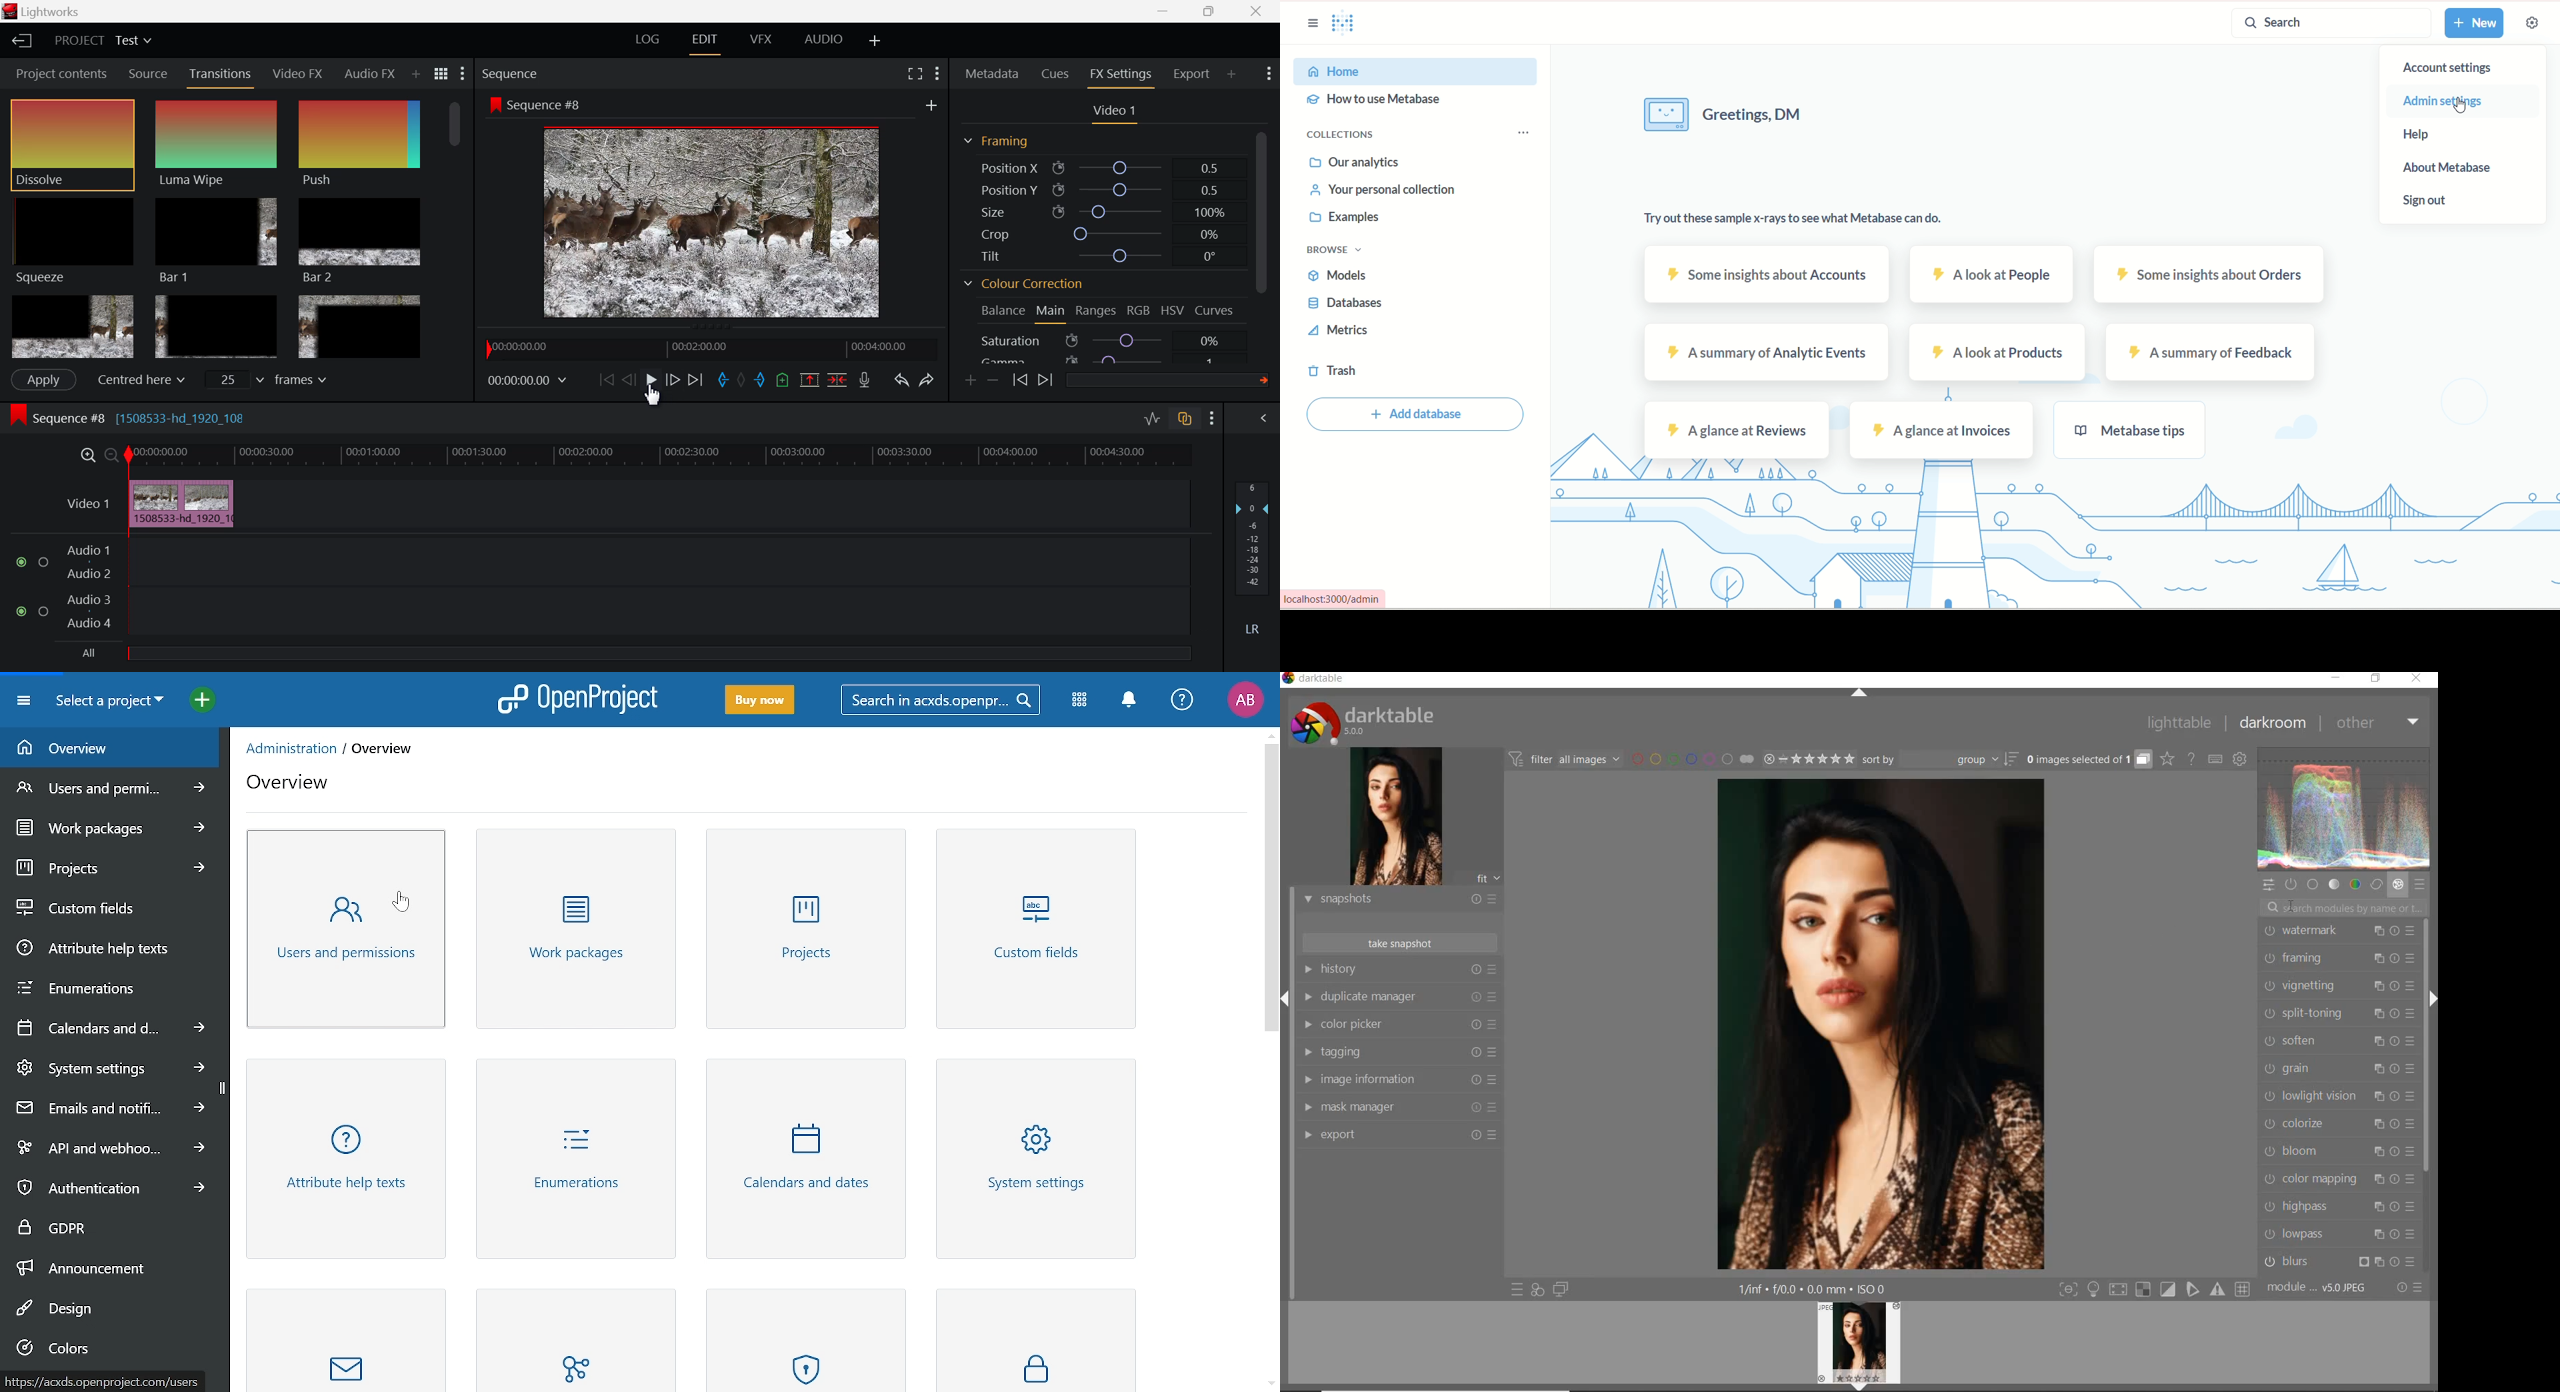 The height and width of the screenshot is (1400, 2576). I want to click on 1/inf*f/0.0 mm*ISO 0, so click(1814, 1289).